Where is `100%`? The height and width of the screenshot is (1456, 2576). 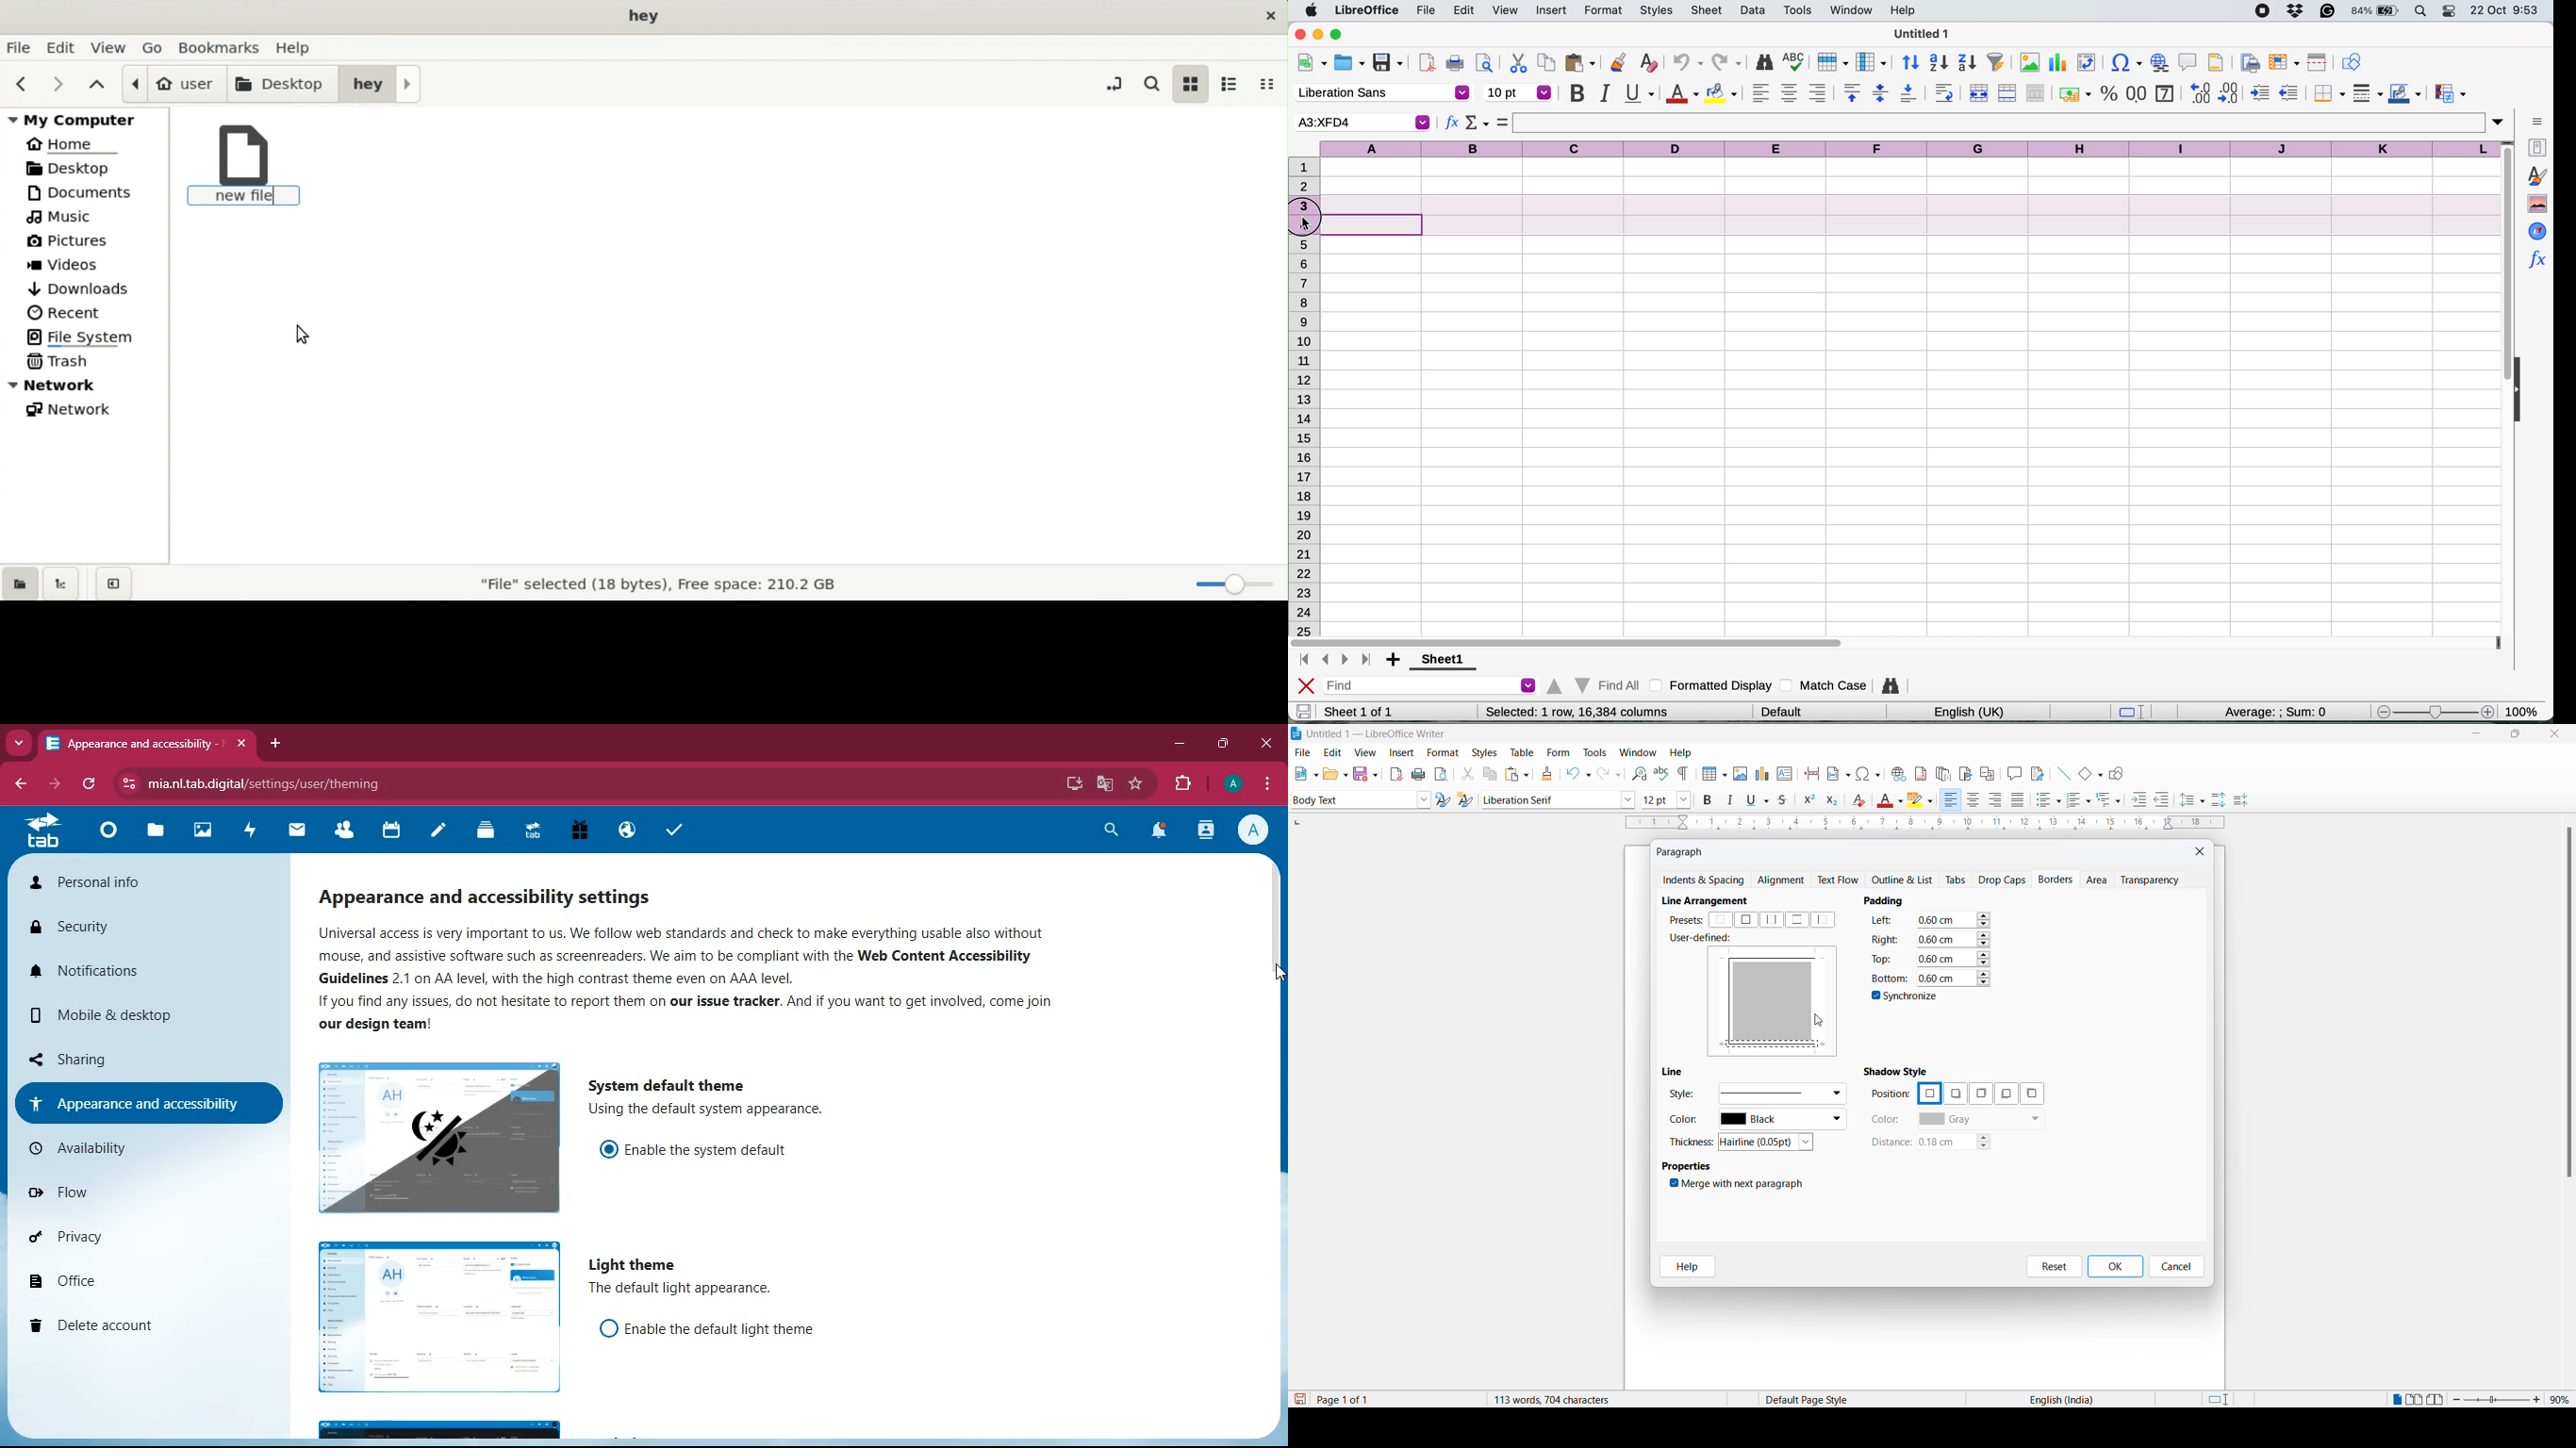
100% is located at coordinates (2526, 709).